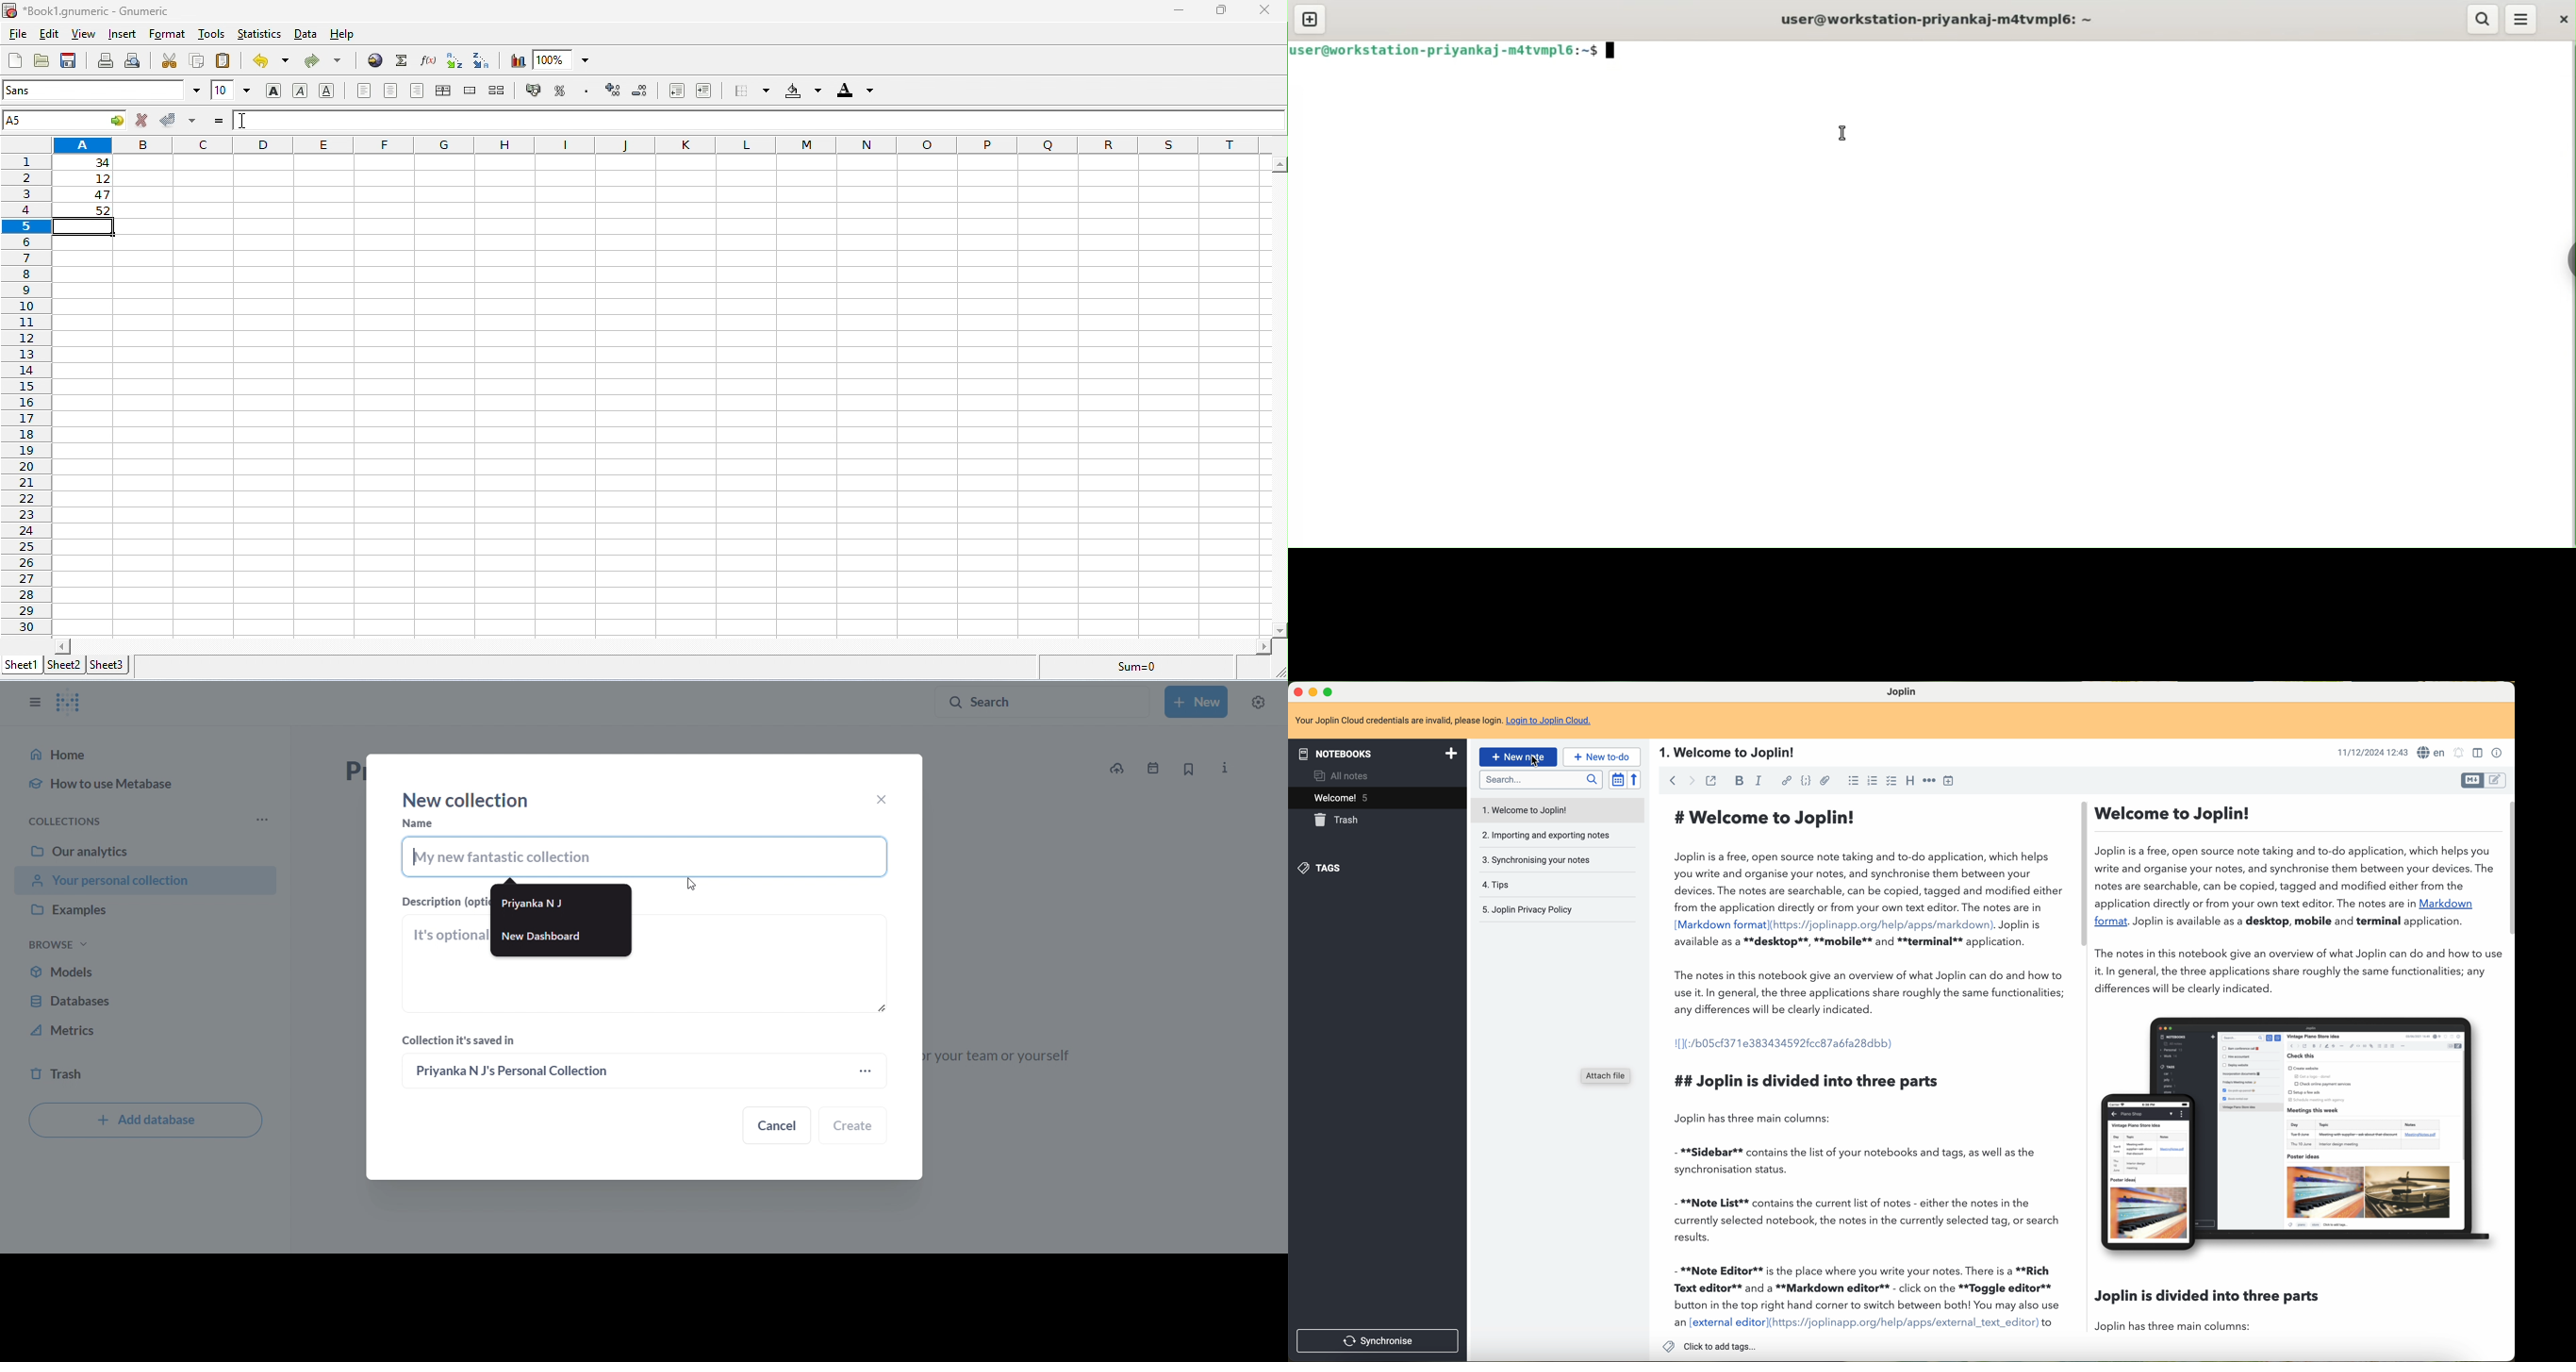 This screenshot has height=1372, width=2576. I want to click on attach file, so click(1826, 782).